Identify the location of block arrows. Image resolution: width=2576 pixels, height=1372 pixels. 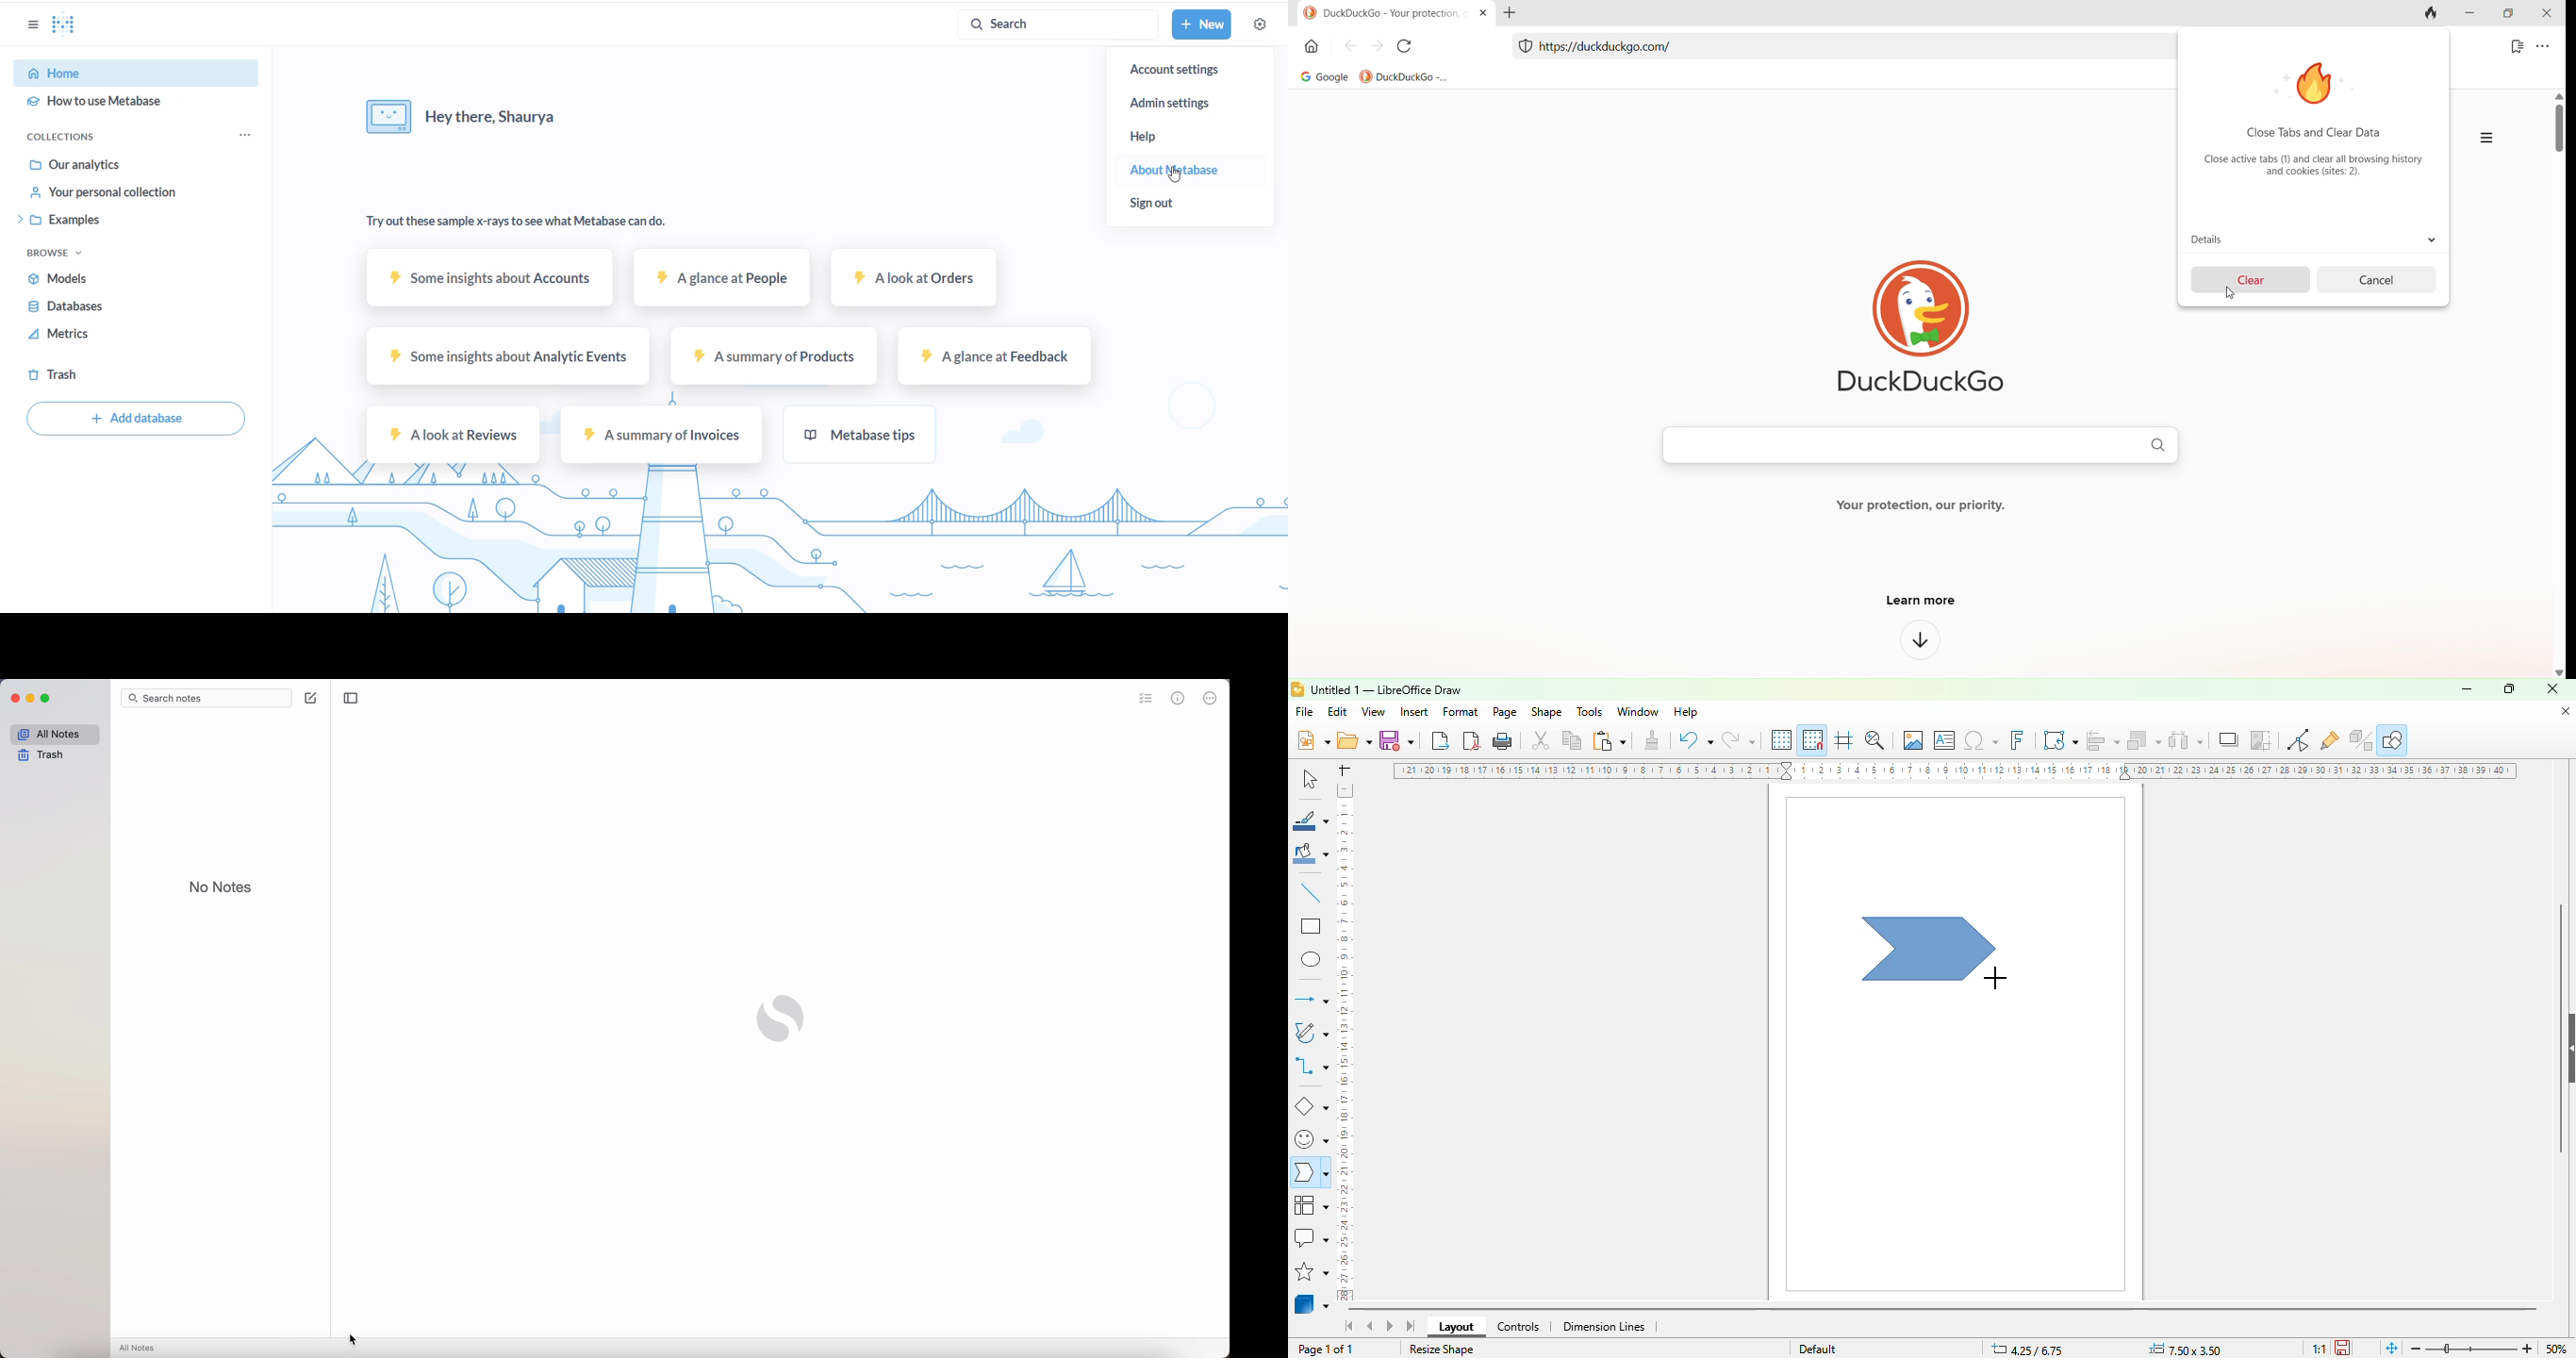
(1310, 1174).